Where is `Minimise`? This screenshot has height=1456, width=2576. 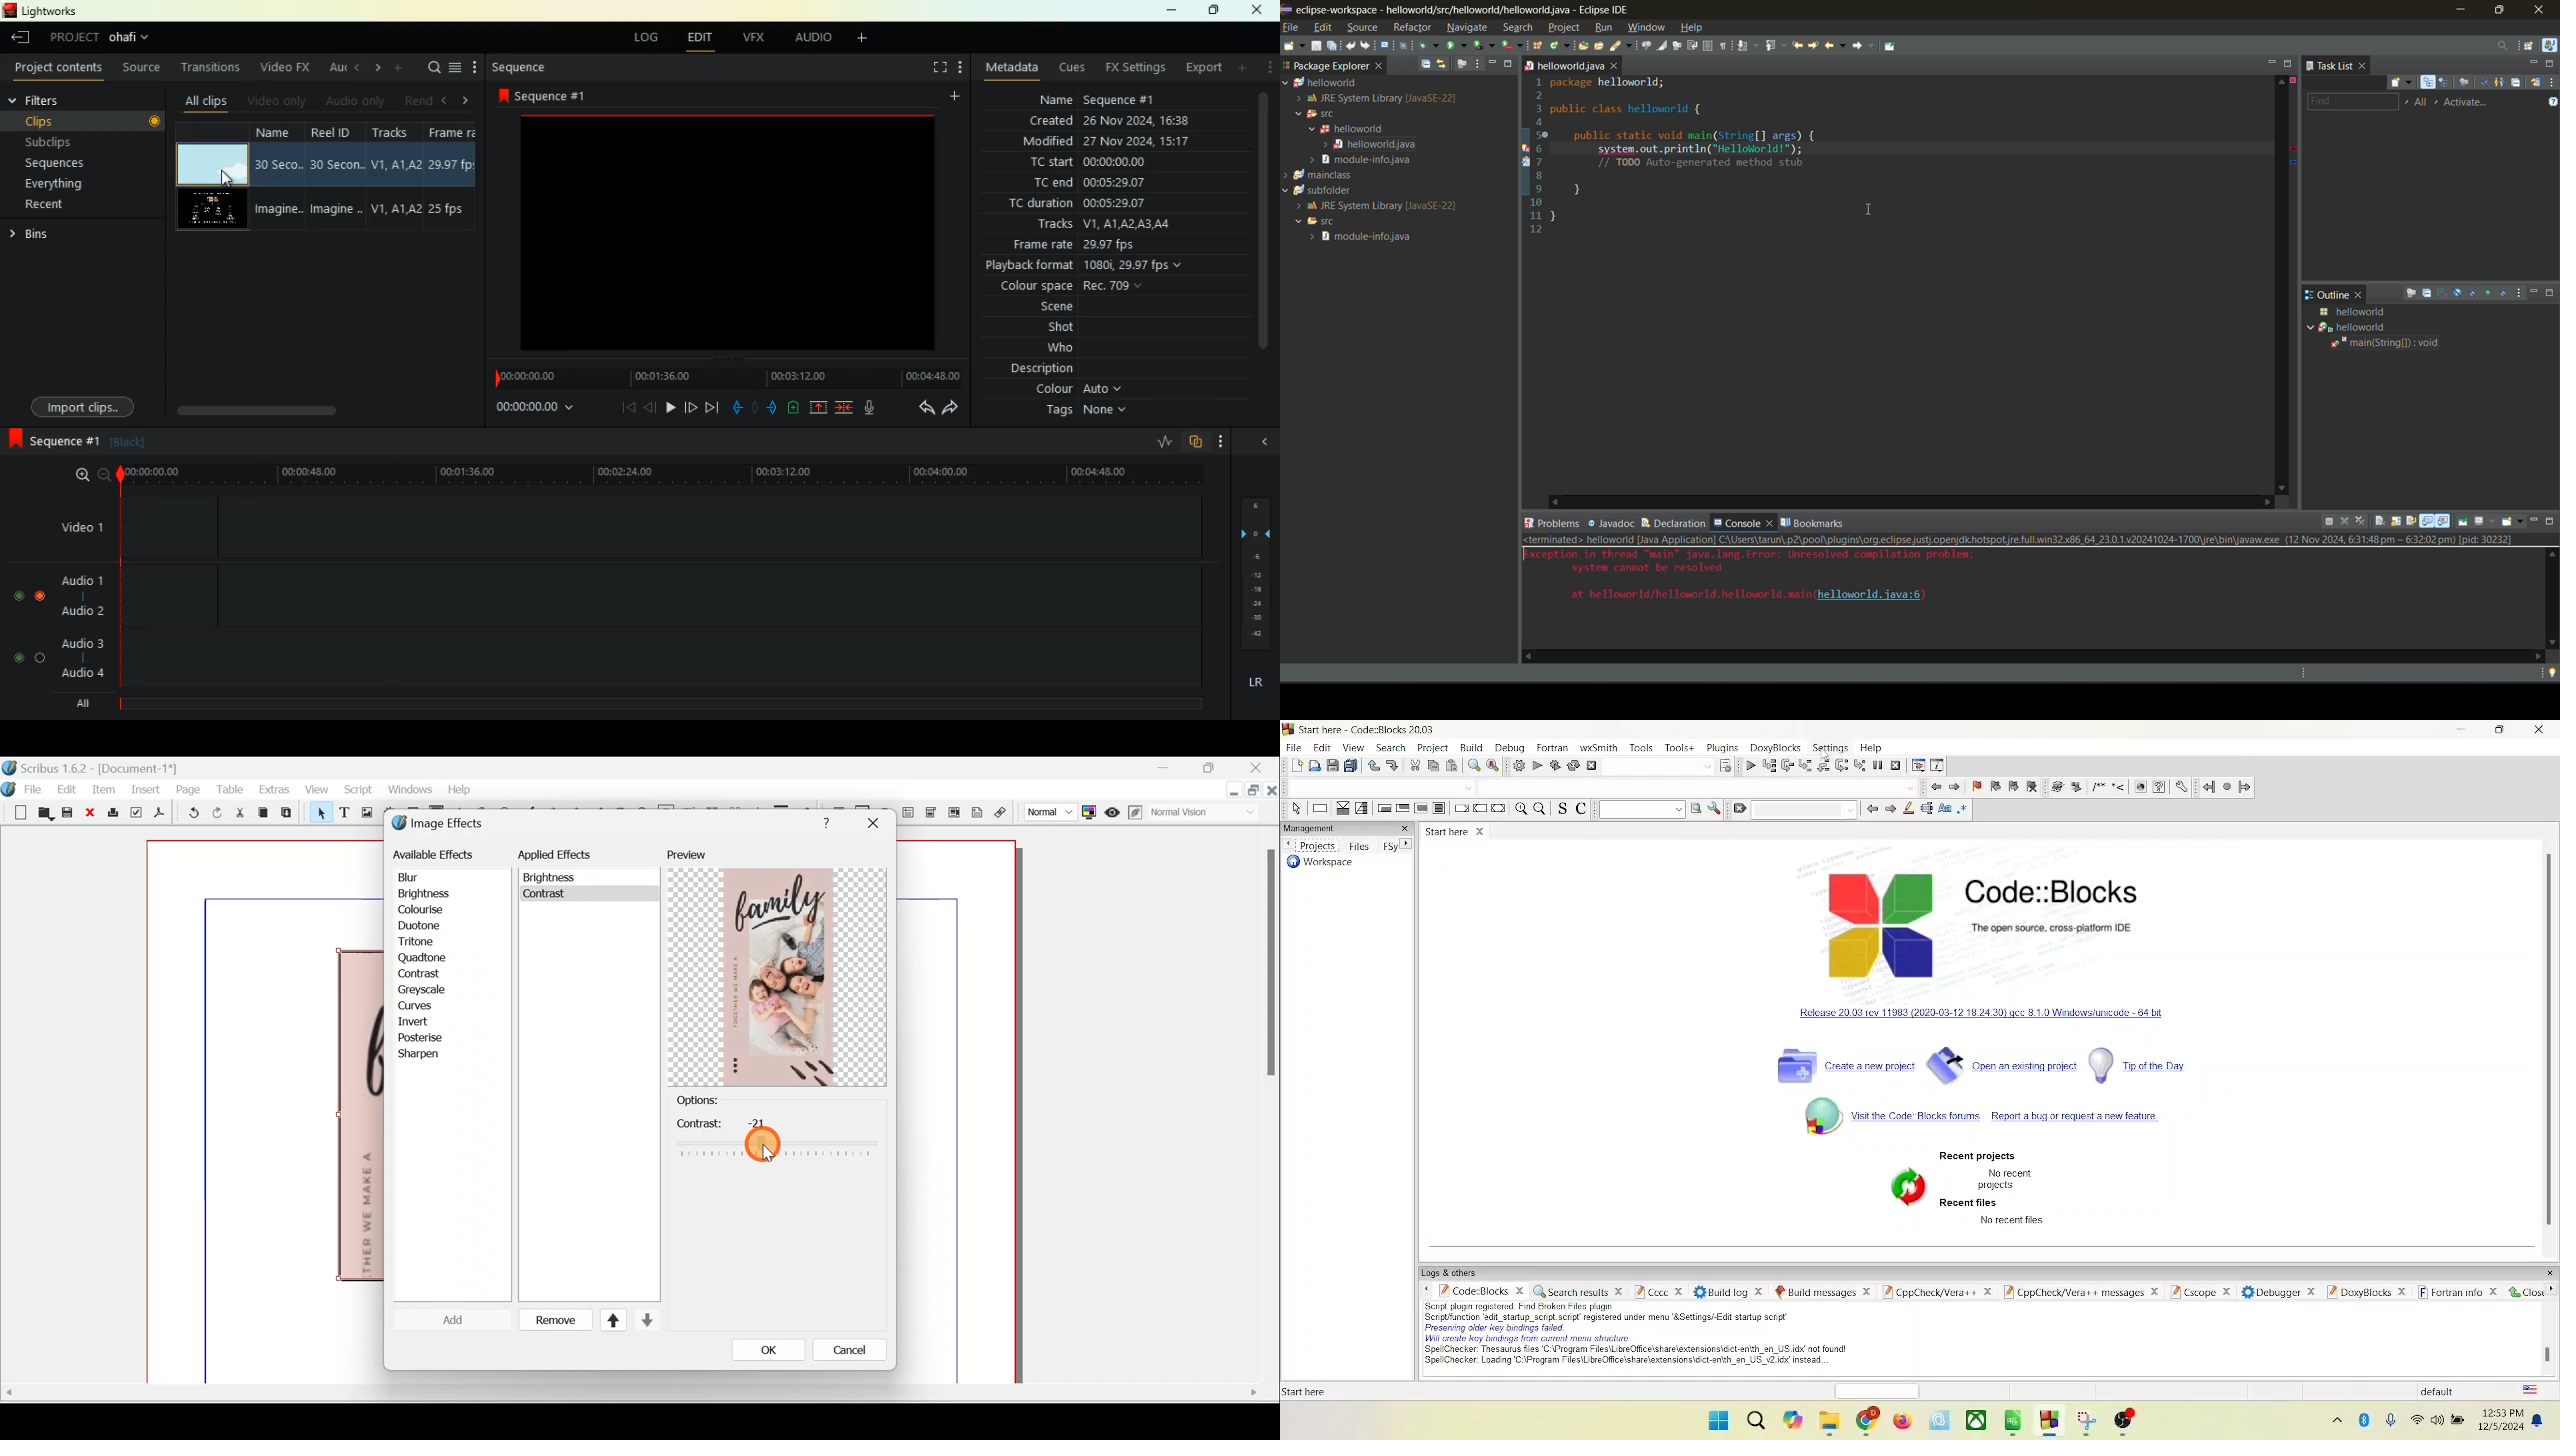 Minimise is located at coordinates (1234, 791).